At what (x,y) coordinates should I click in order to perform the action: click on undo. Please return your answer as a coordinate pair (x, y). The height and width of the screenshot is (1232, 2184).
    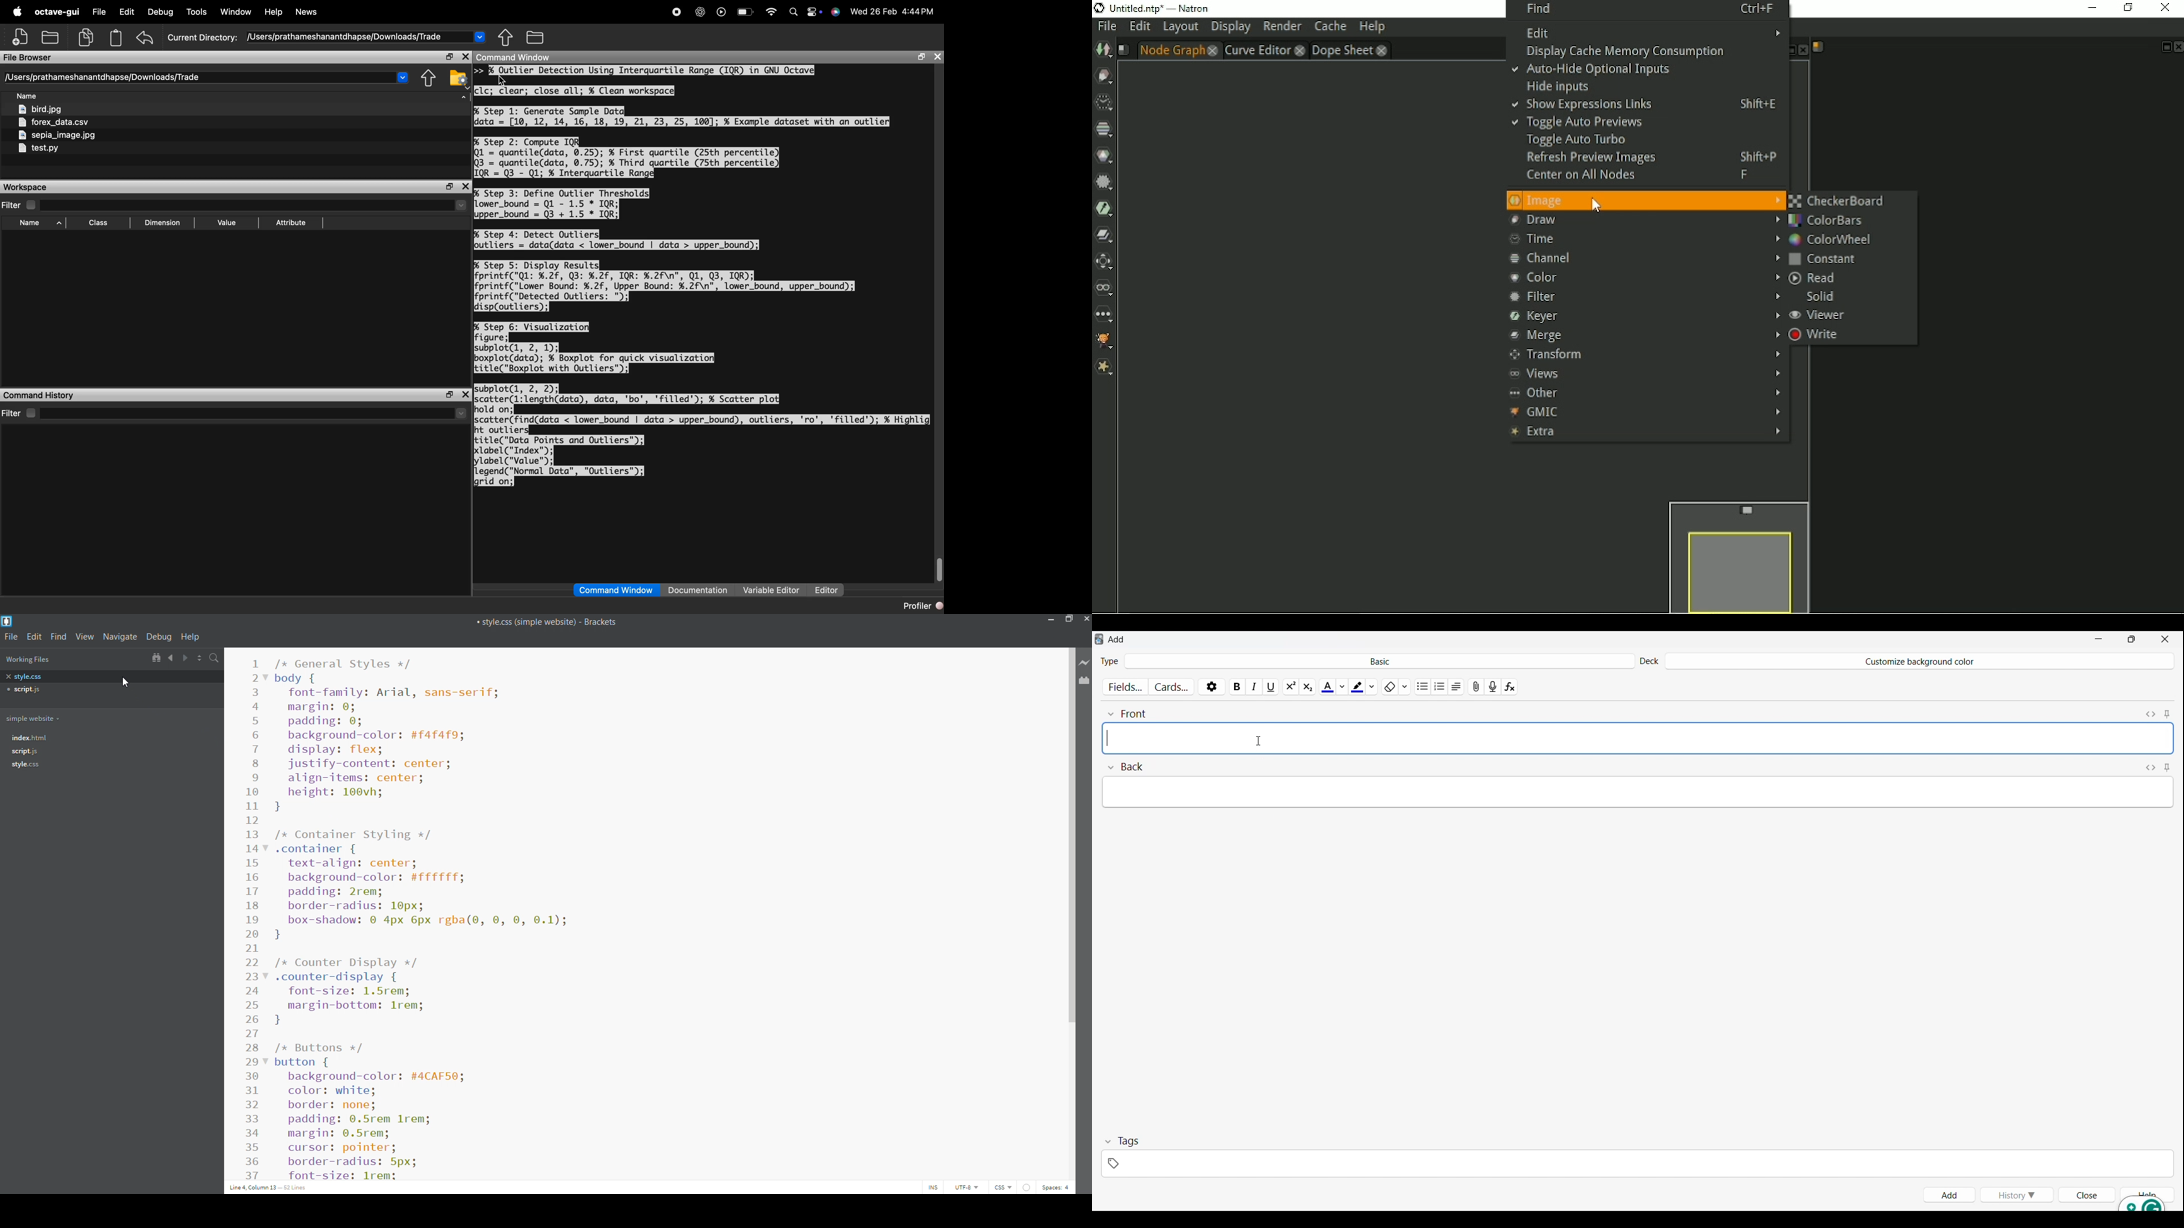
    Looking at the image, I should click on (145, 38).